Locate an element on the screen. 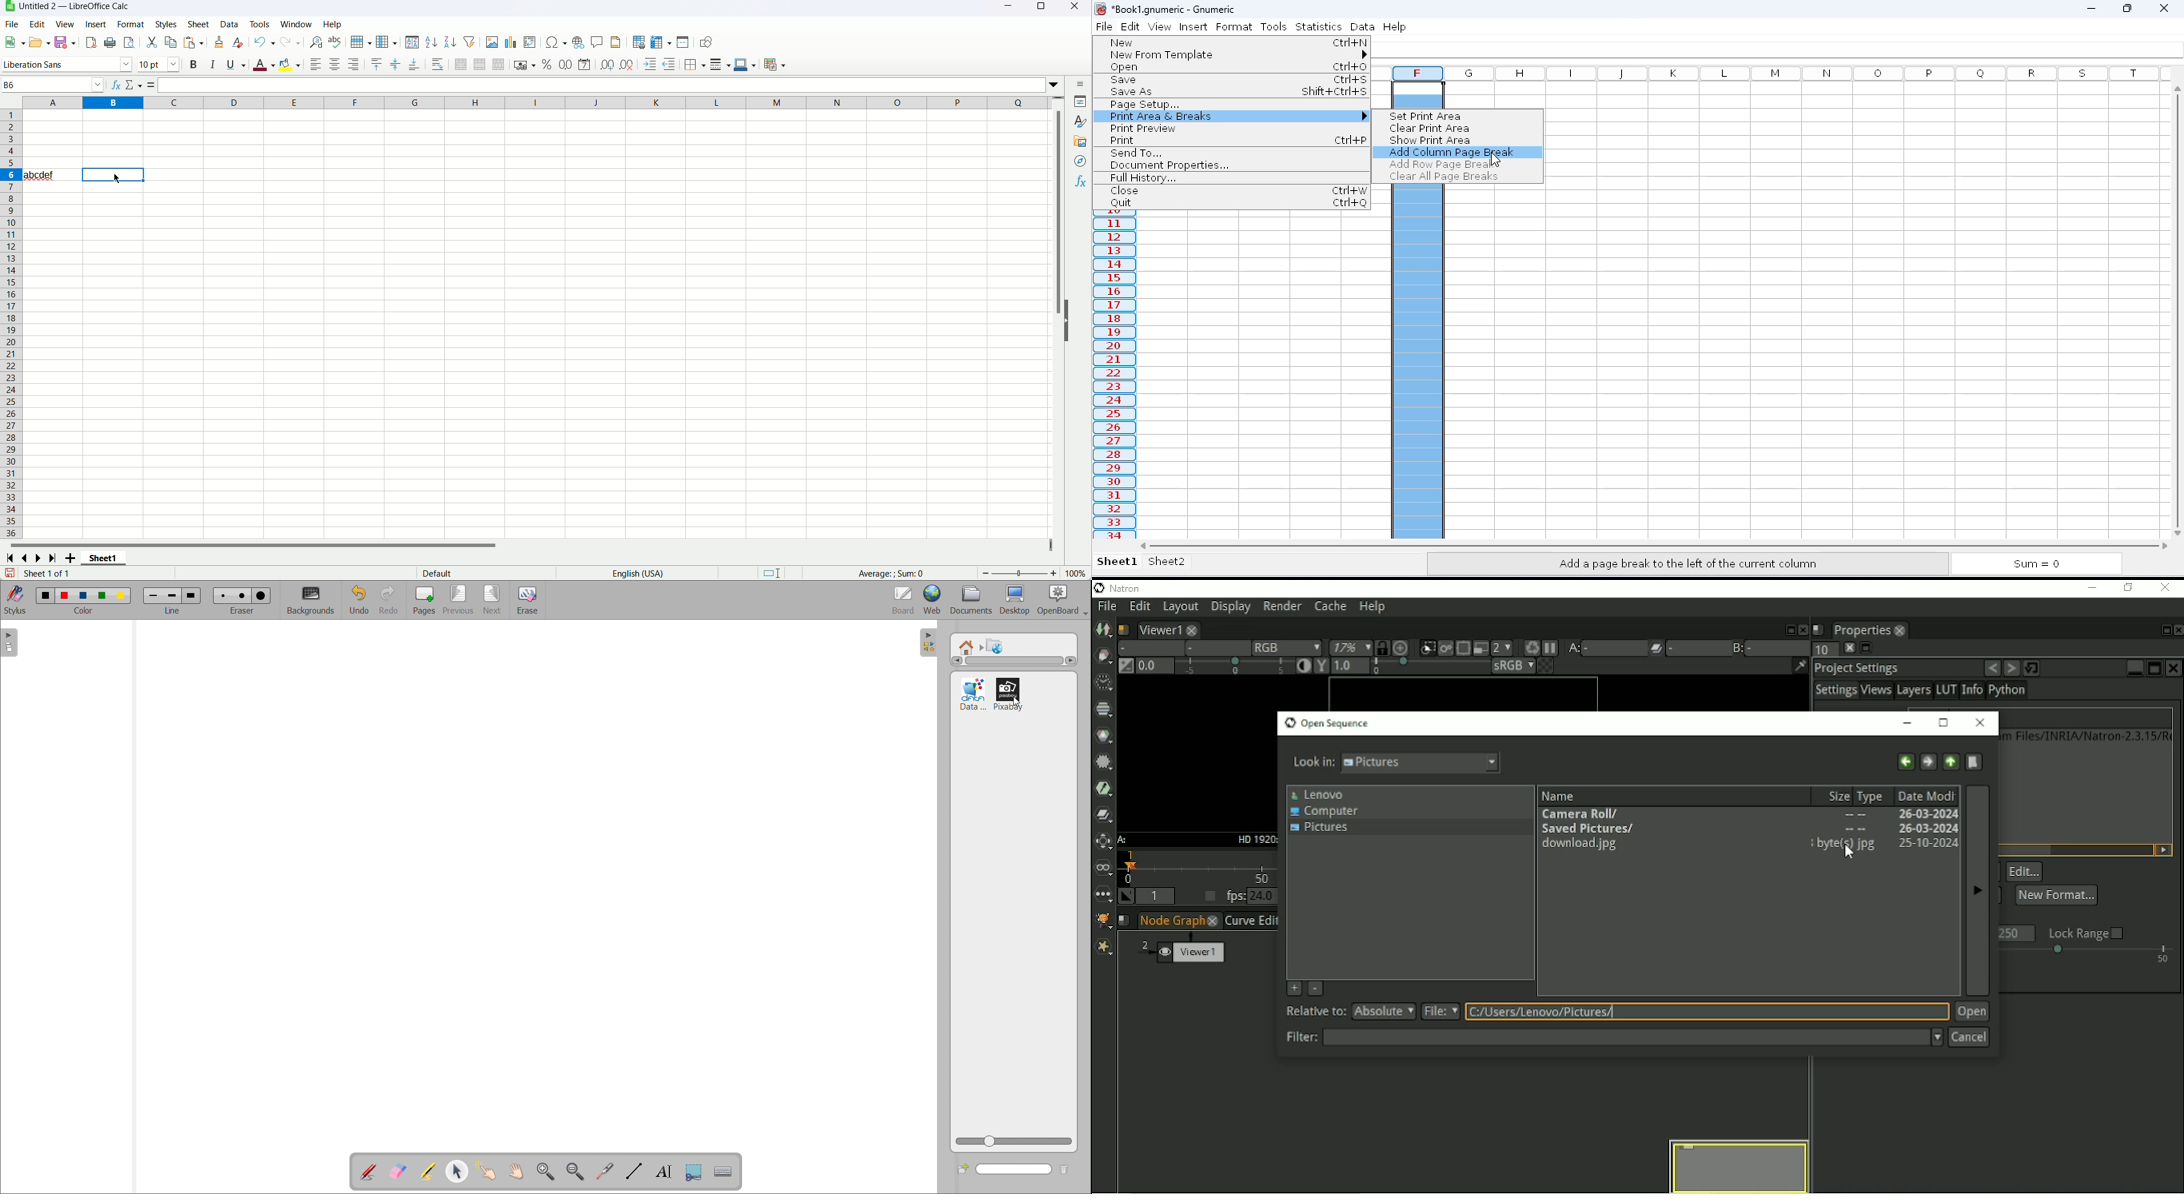 Image resolution: width=2184 pixels, height=1204 pixels. scroll right is located at coordinates (1071, 660).